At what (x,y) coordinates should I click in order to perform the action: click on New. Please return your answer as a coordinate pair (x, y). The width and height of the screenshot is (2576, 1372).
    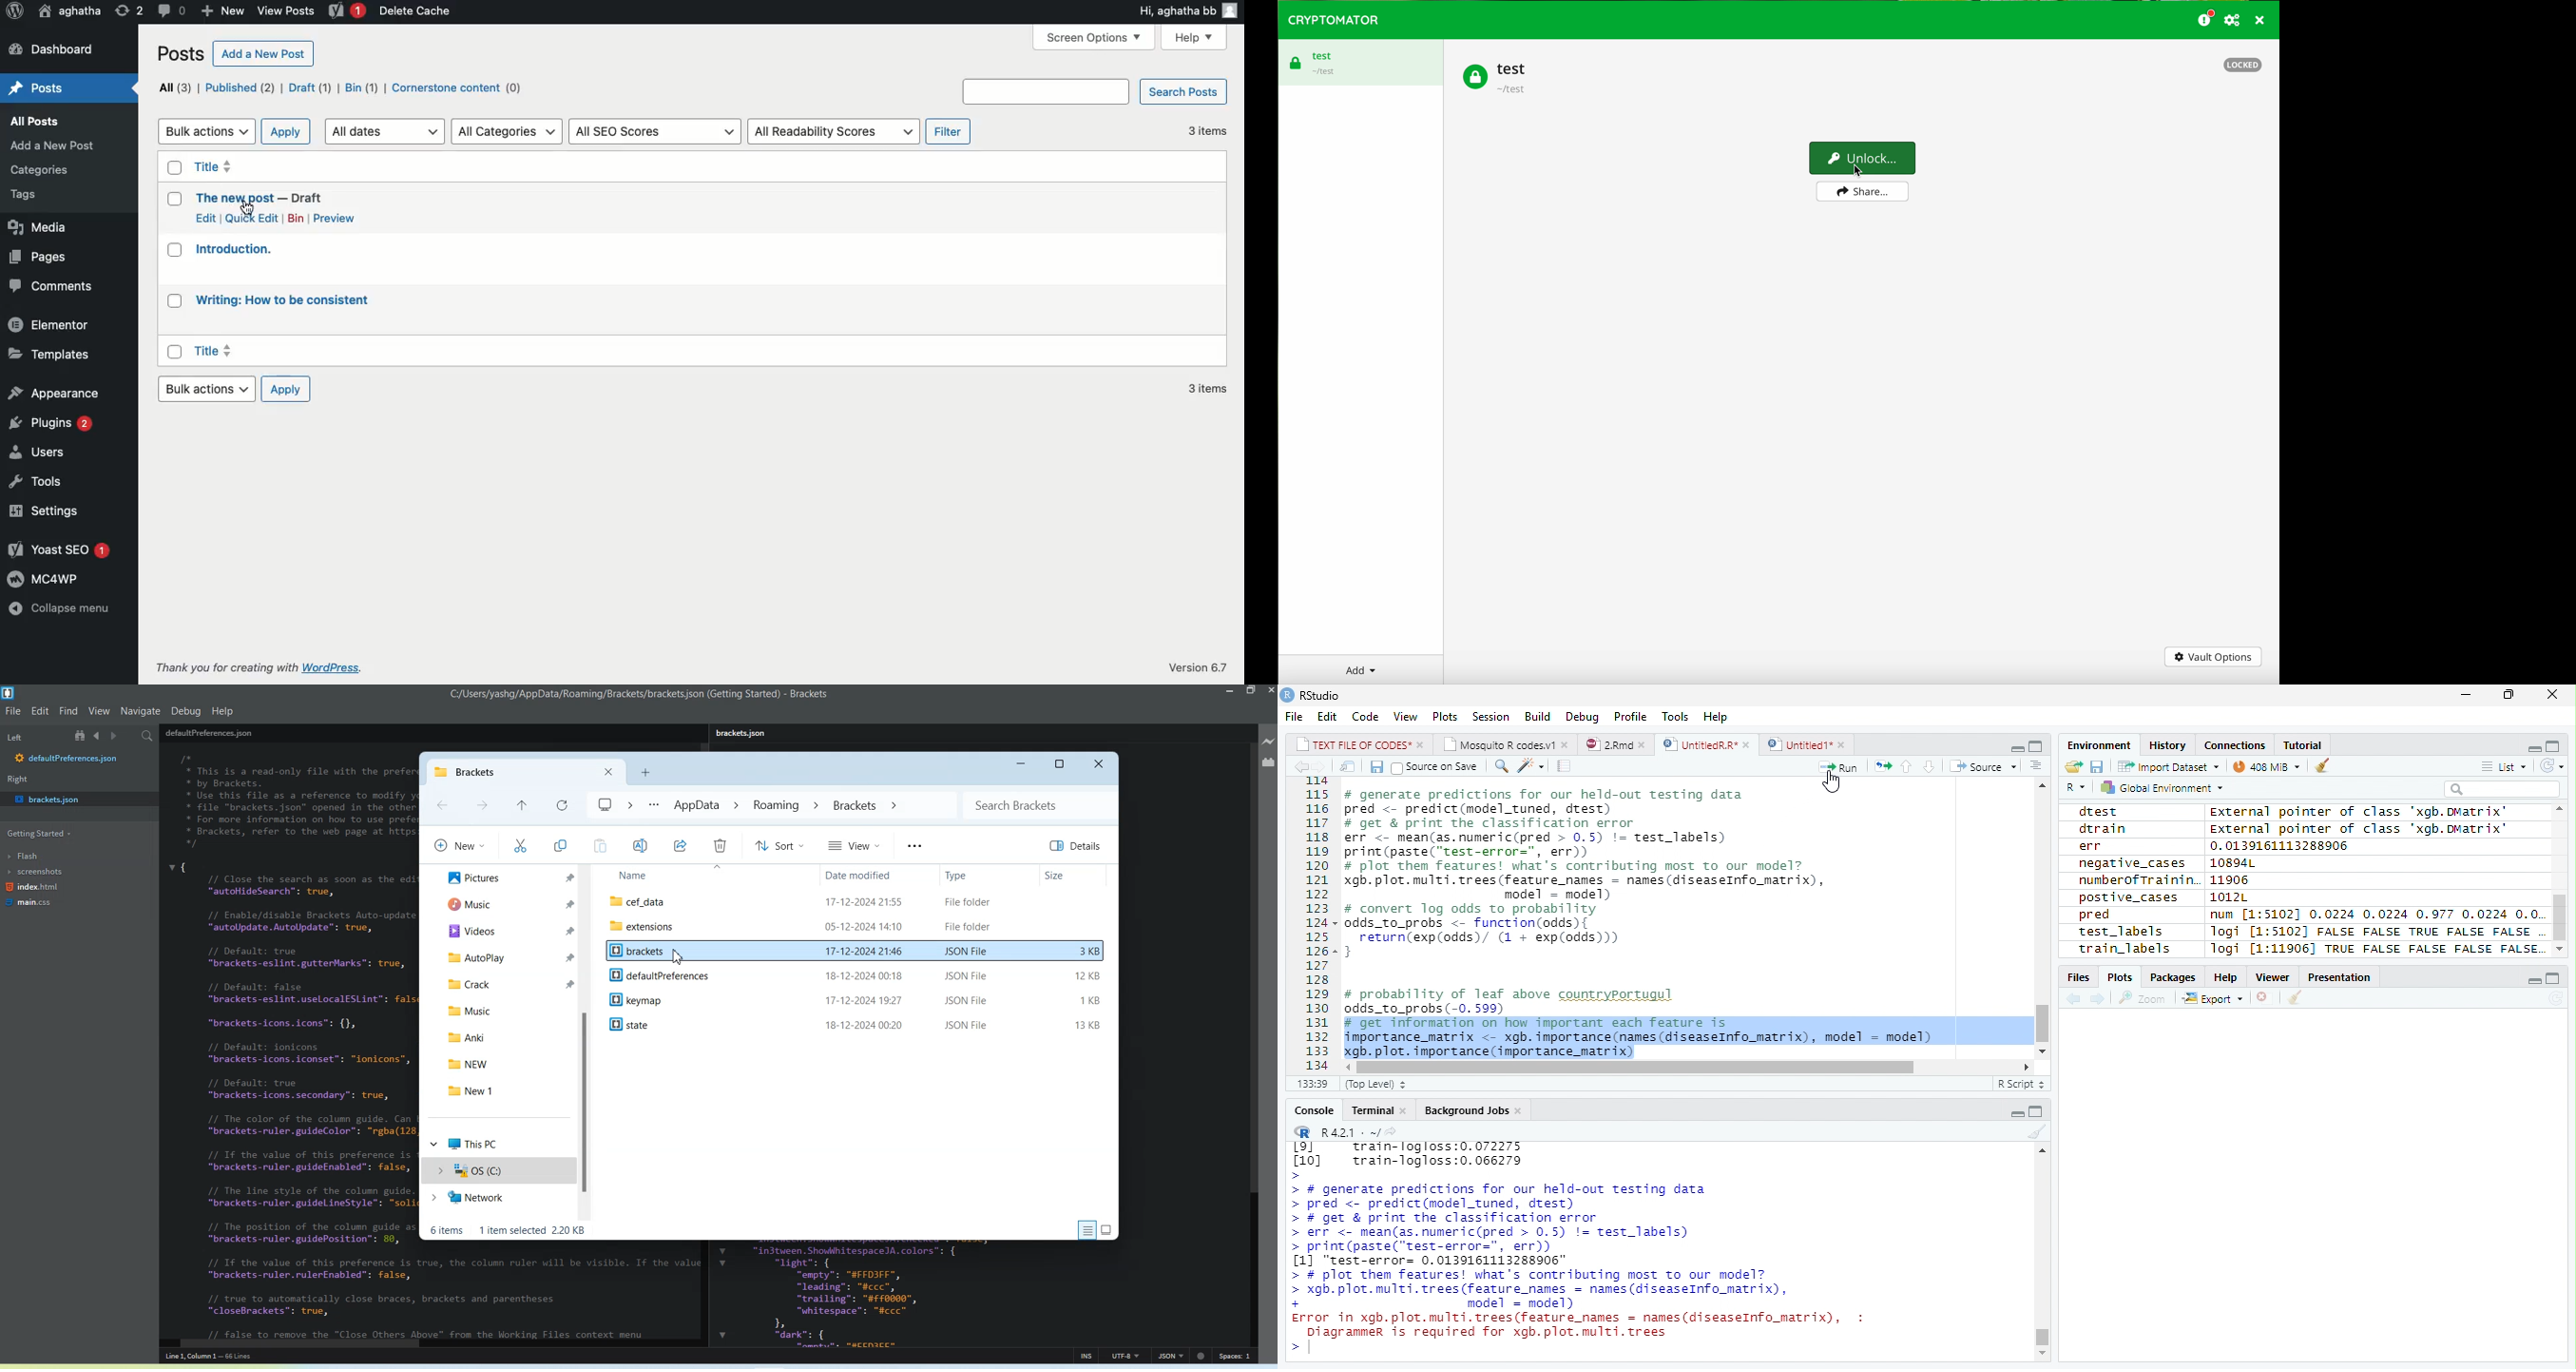
    Looking at the image, I should click on (458, 844).